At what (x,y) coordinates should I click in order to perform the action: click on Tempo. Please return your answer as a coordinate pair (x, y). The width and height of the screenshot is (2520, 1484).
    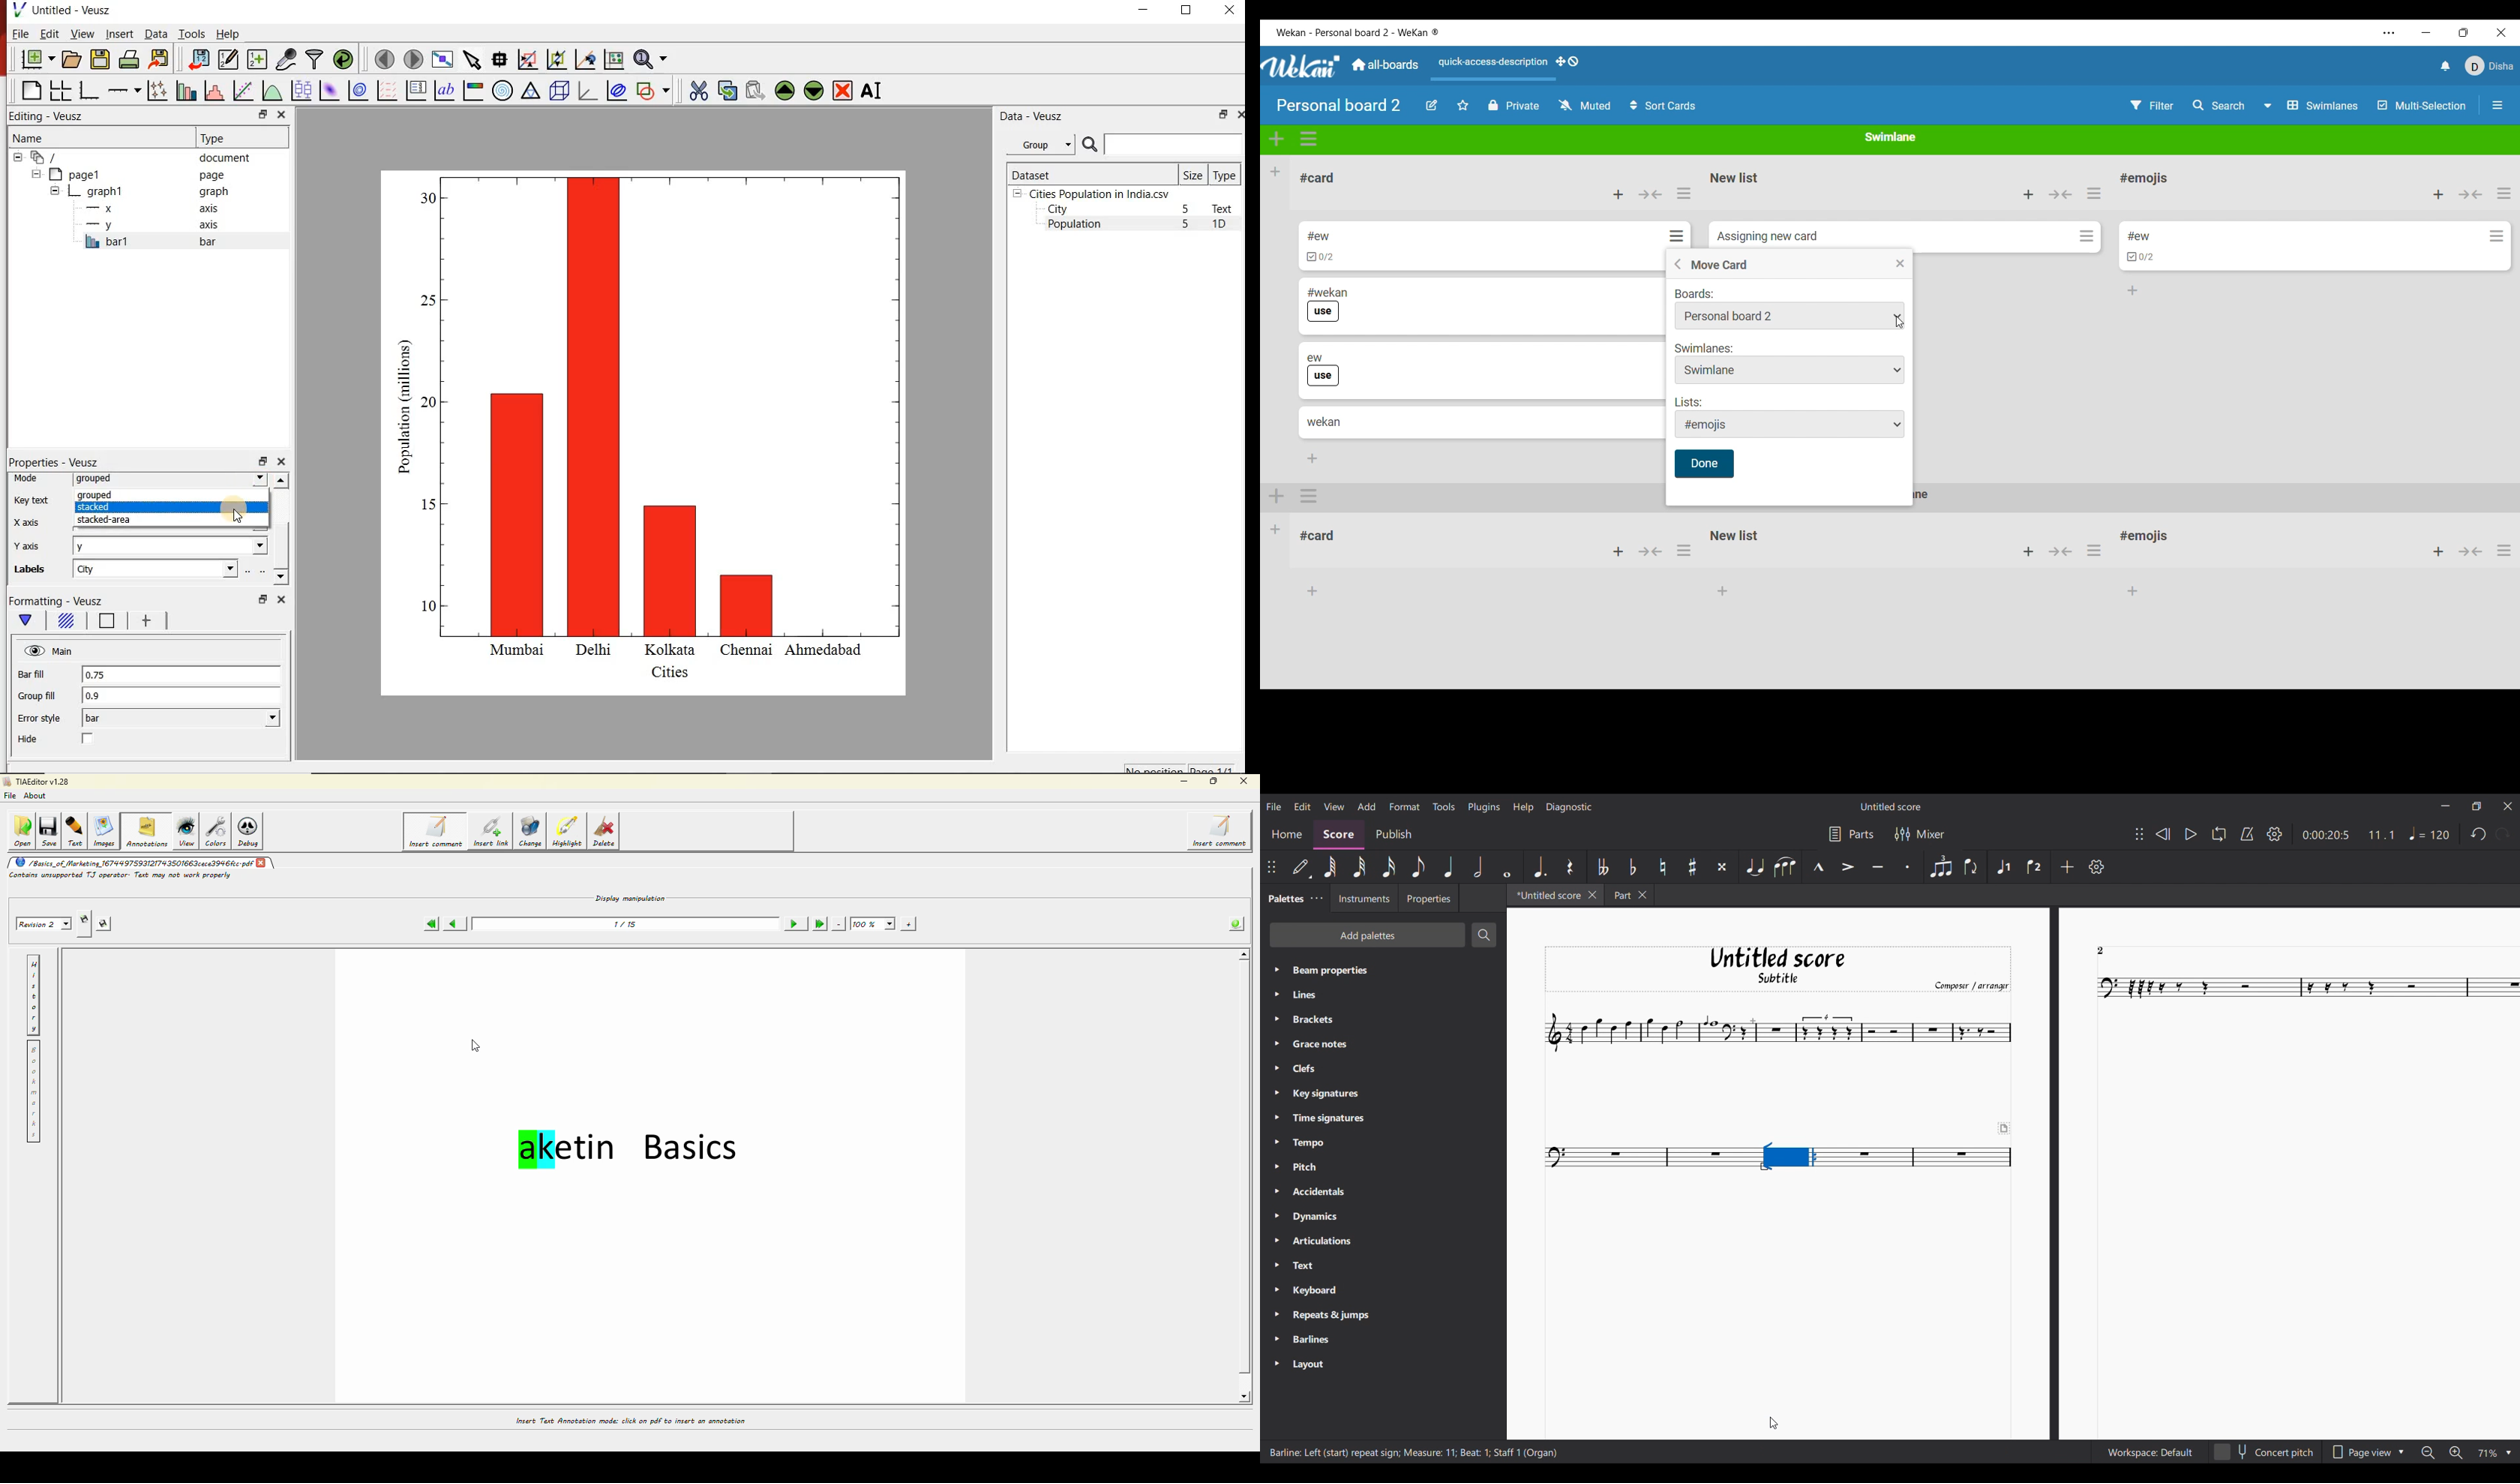
    Looking at the image, I should click on (2429, 833).